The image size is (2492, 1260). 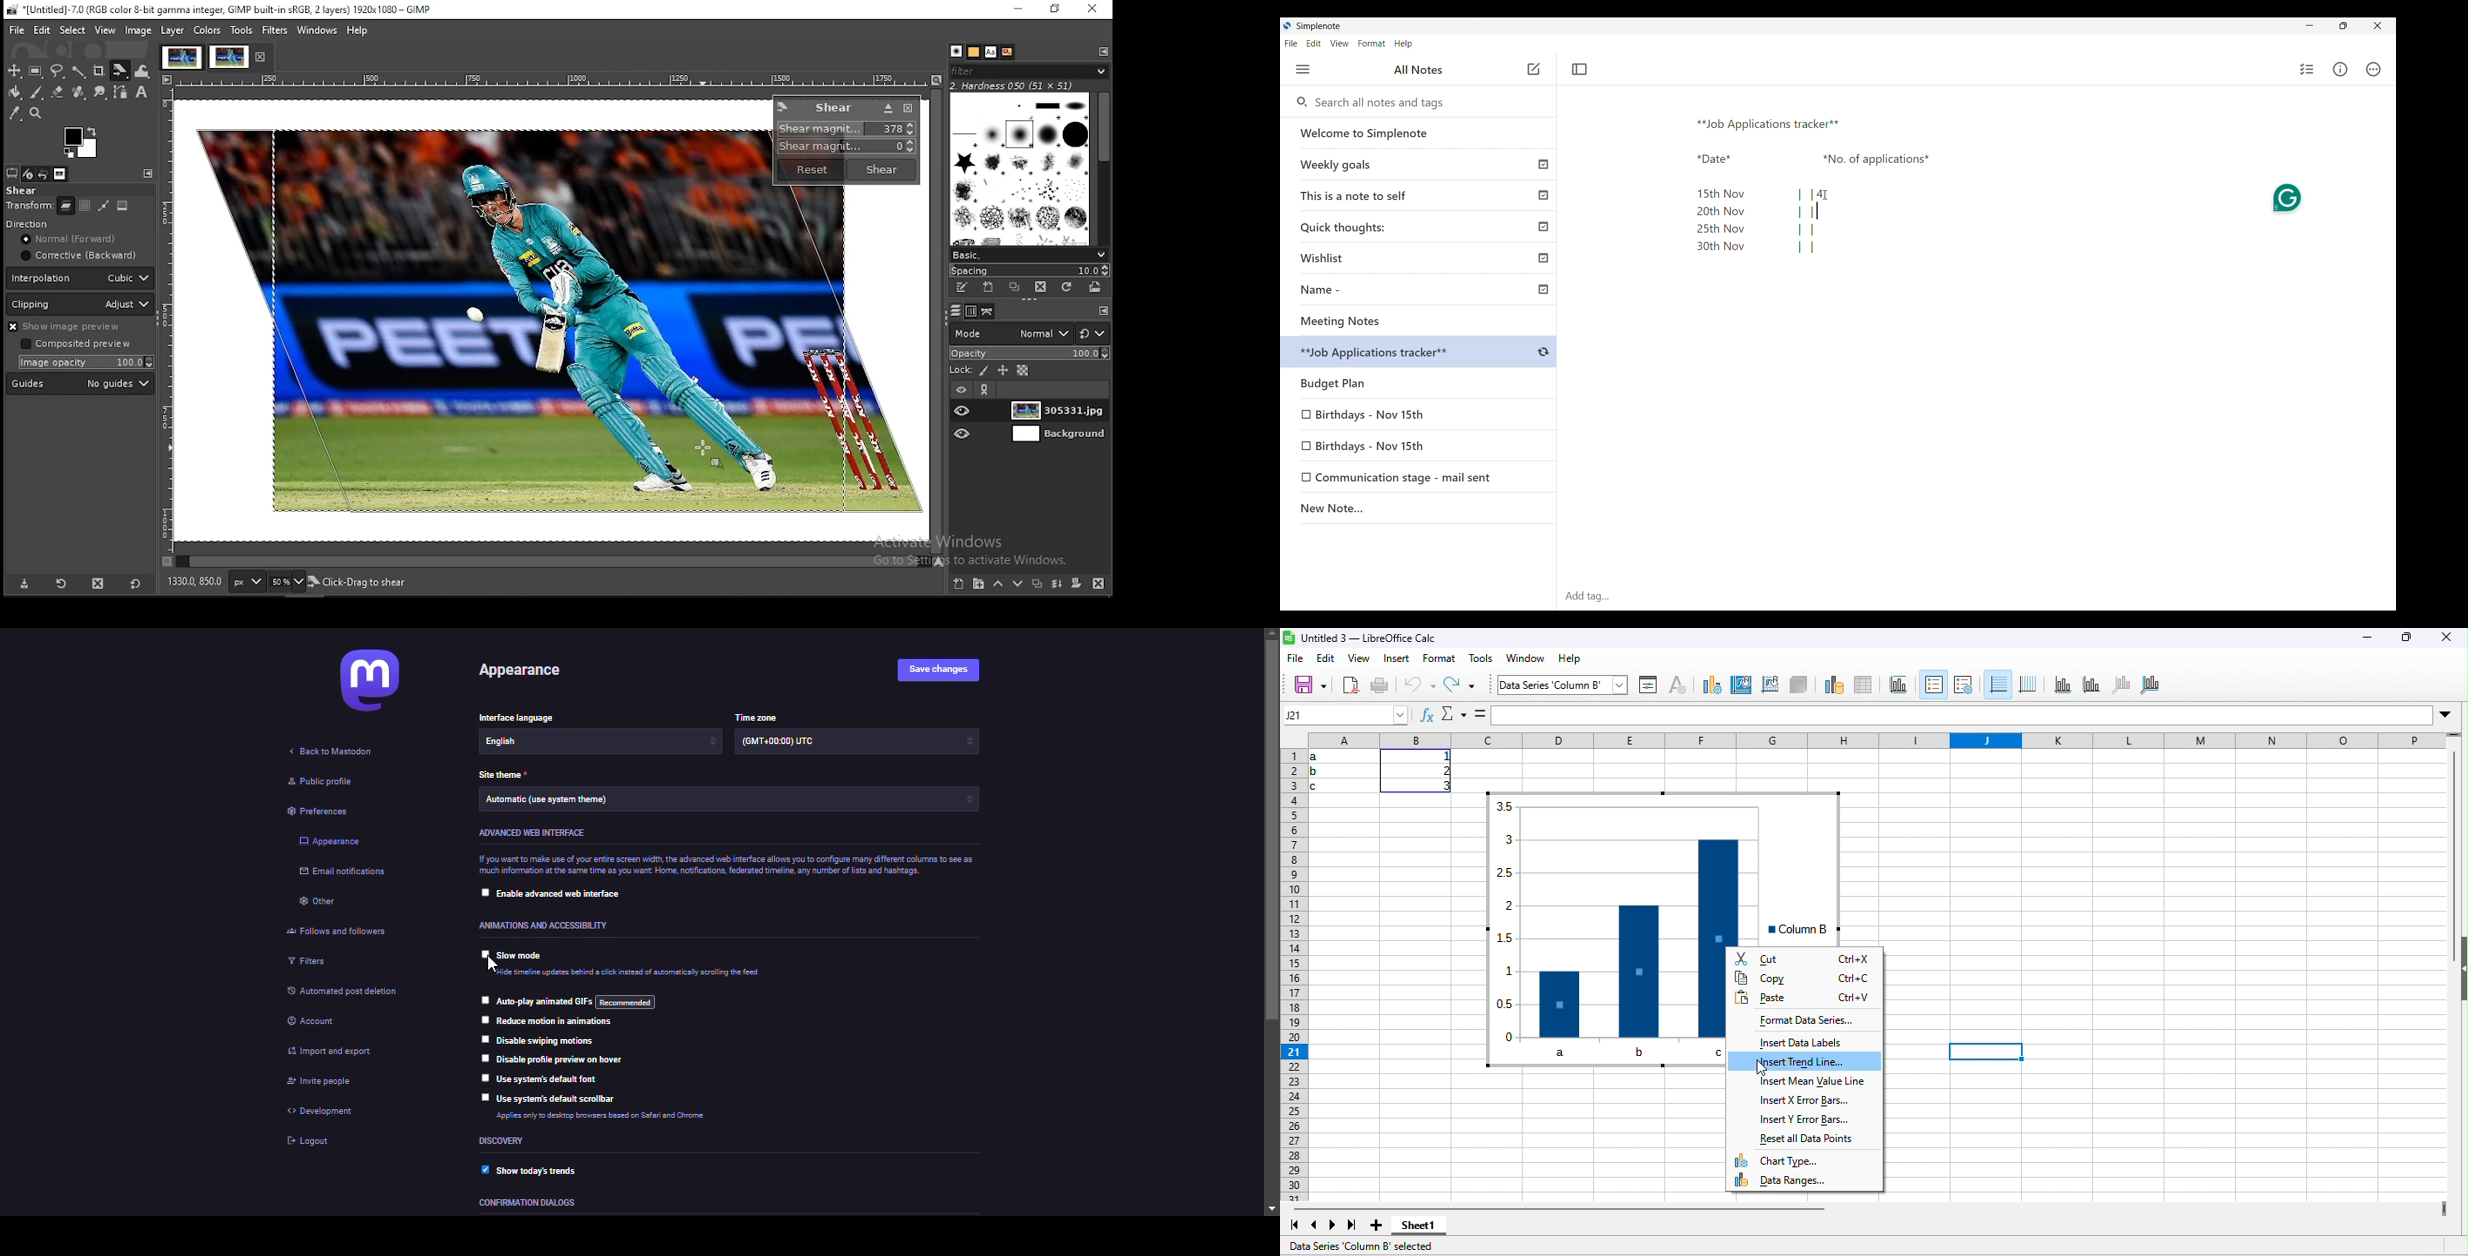 I want to click on image, so click(x=122, y=205).